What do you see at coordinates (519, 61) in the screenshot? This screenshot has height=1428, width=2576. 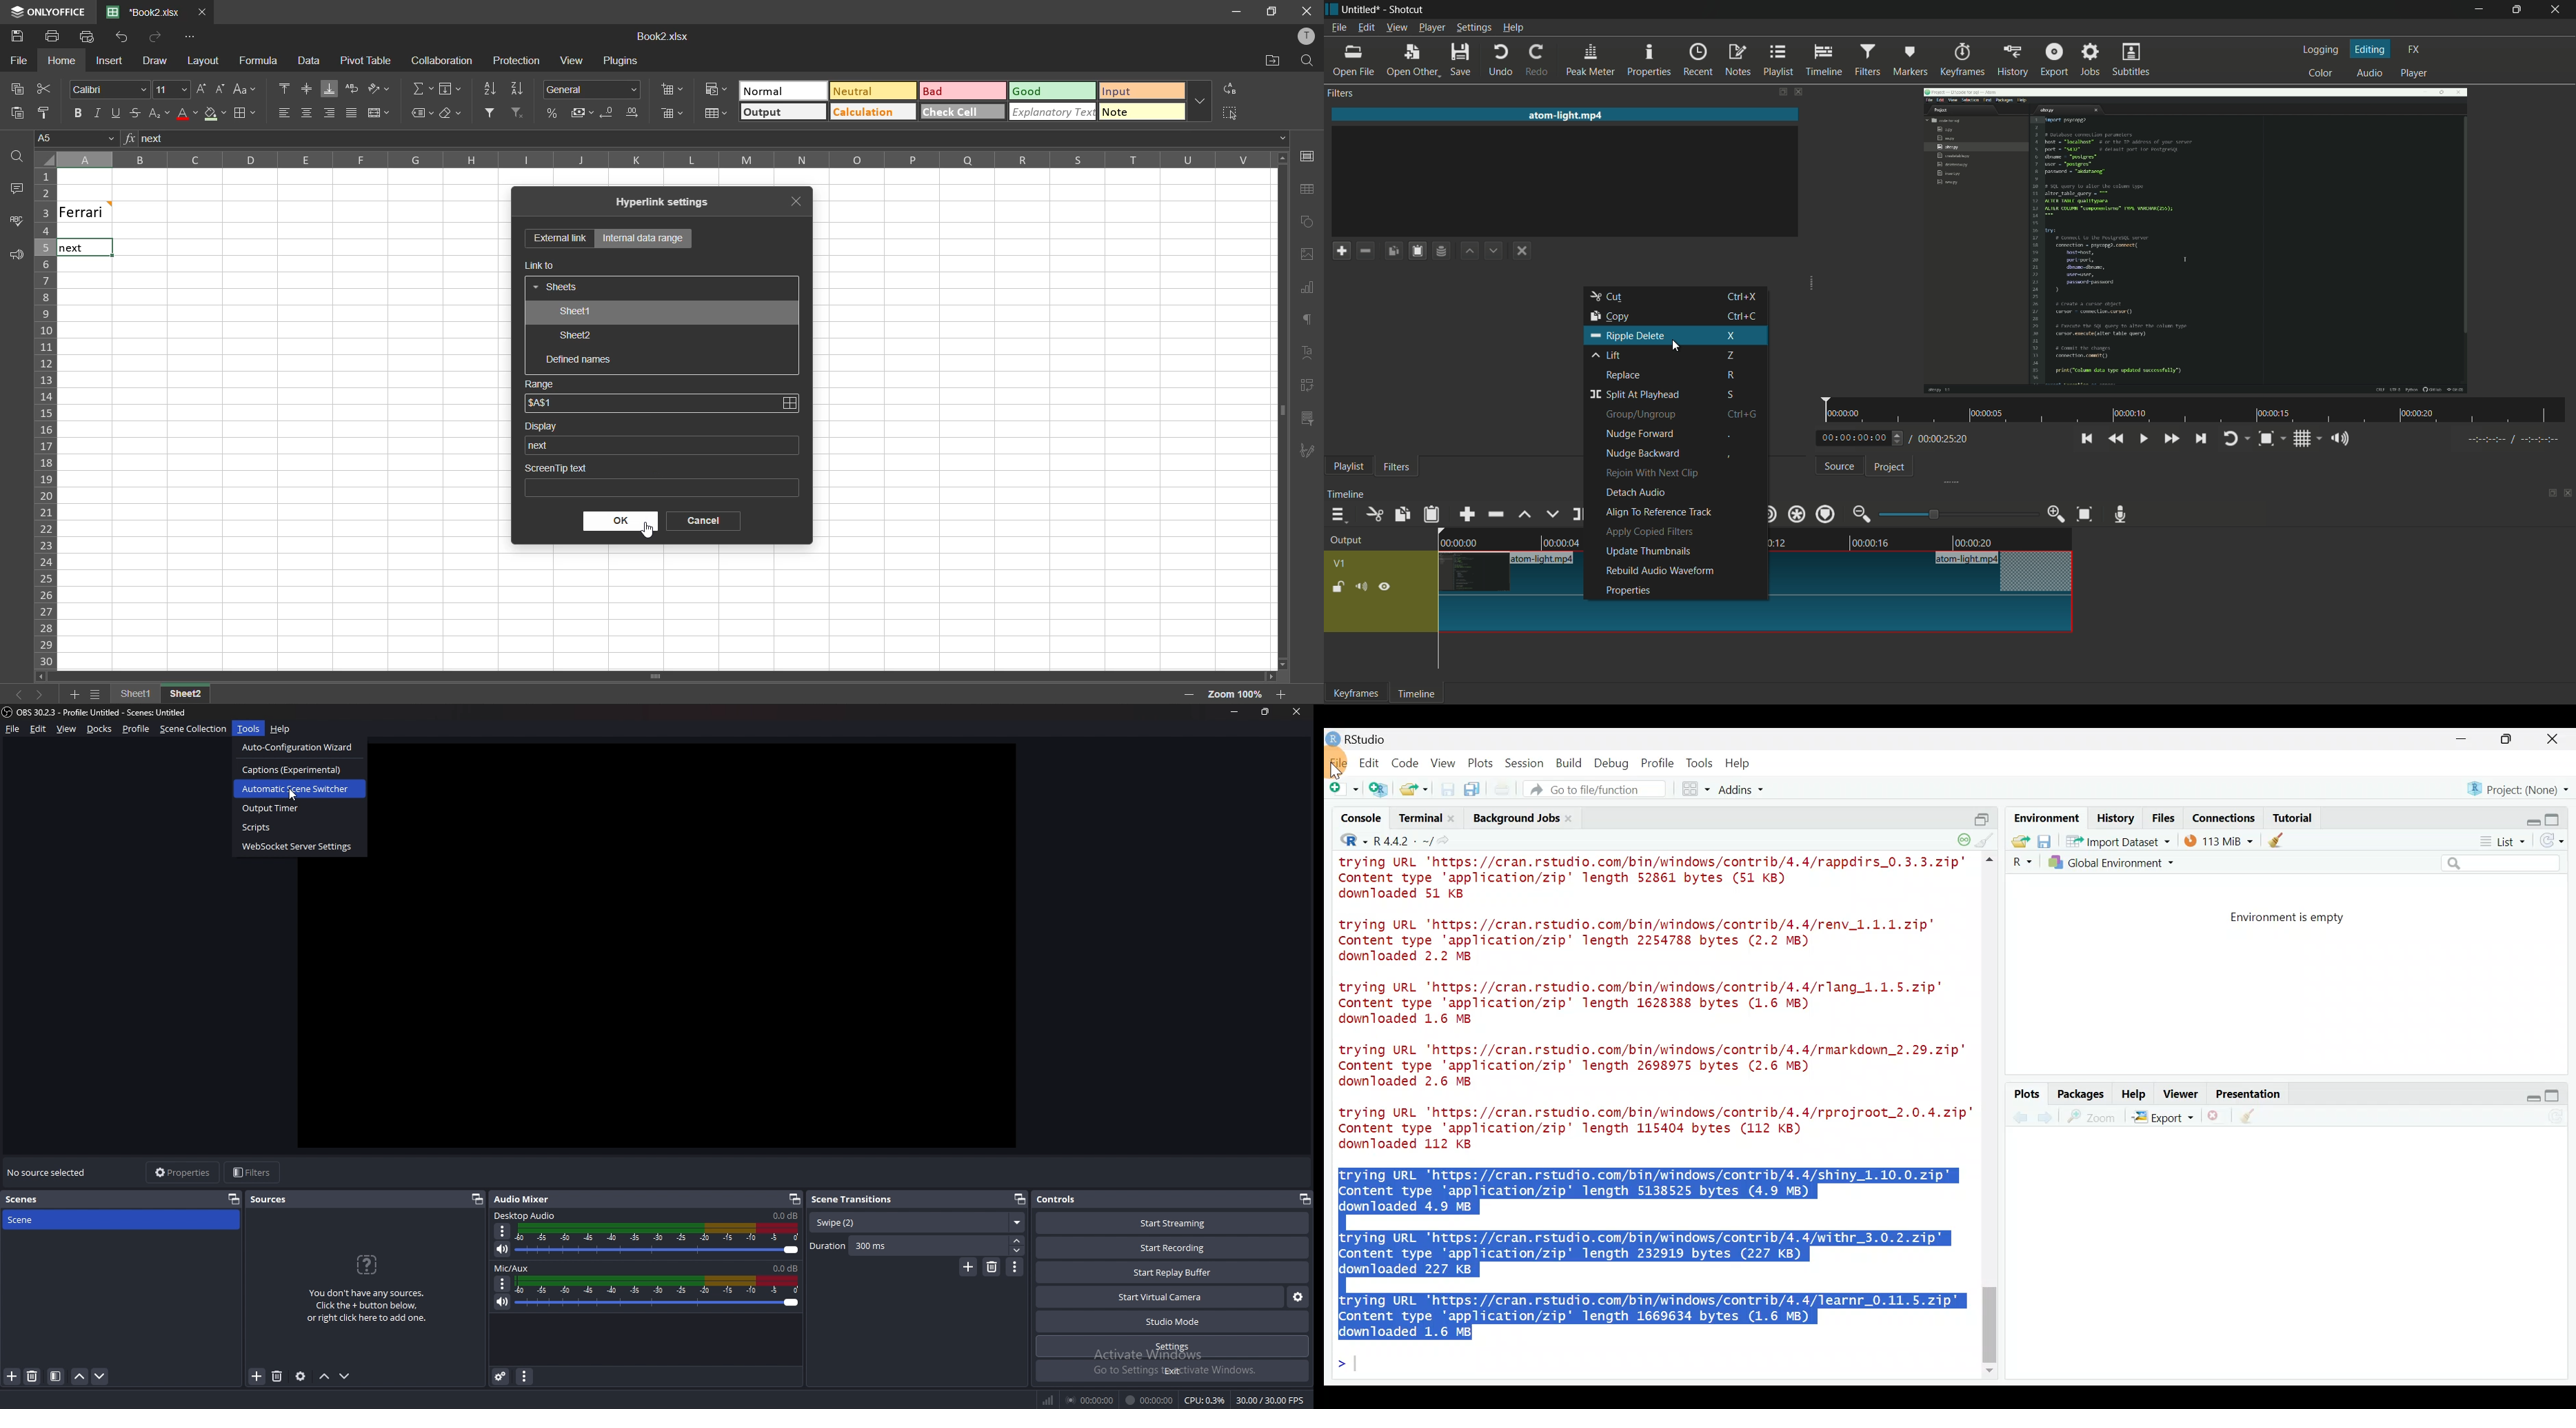 I see `protection` at bounding box center [519, 61].